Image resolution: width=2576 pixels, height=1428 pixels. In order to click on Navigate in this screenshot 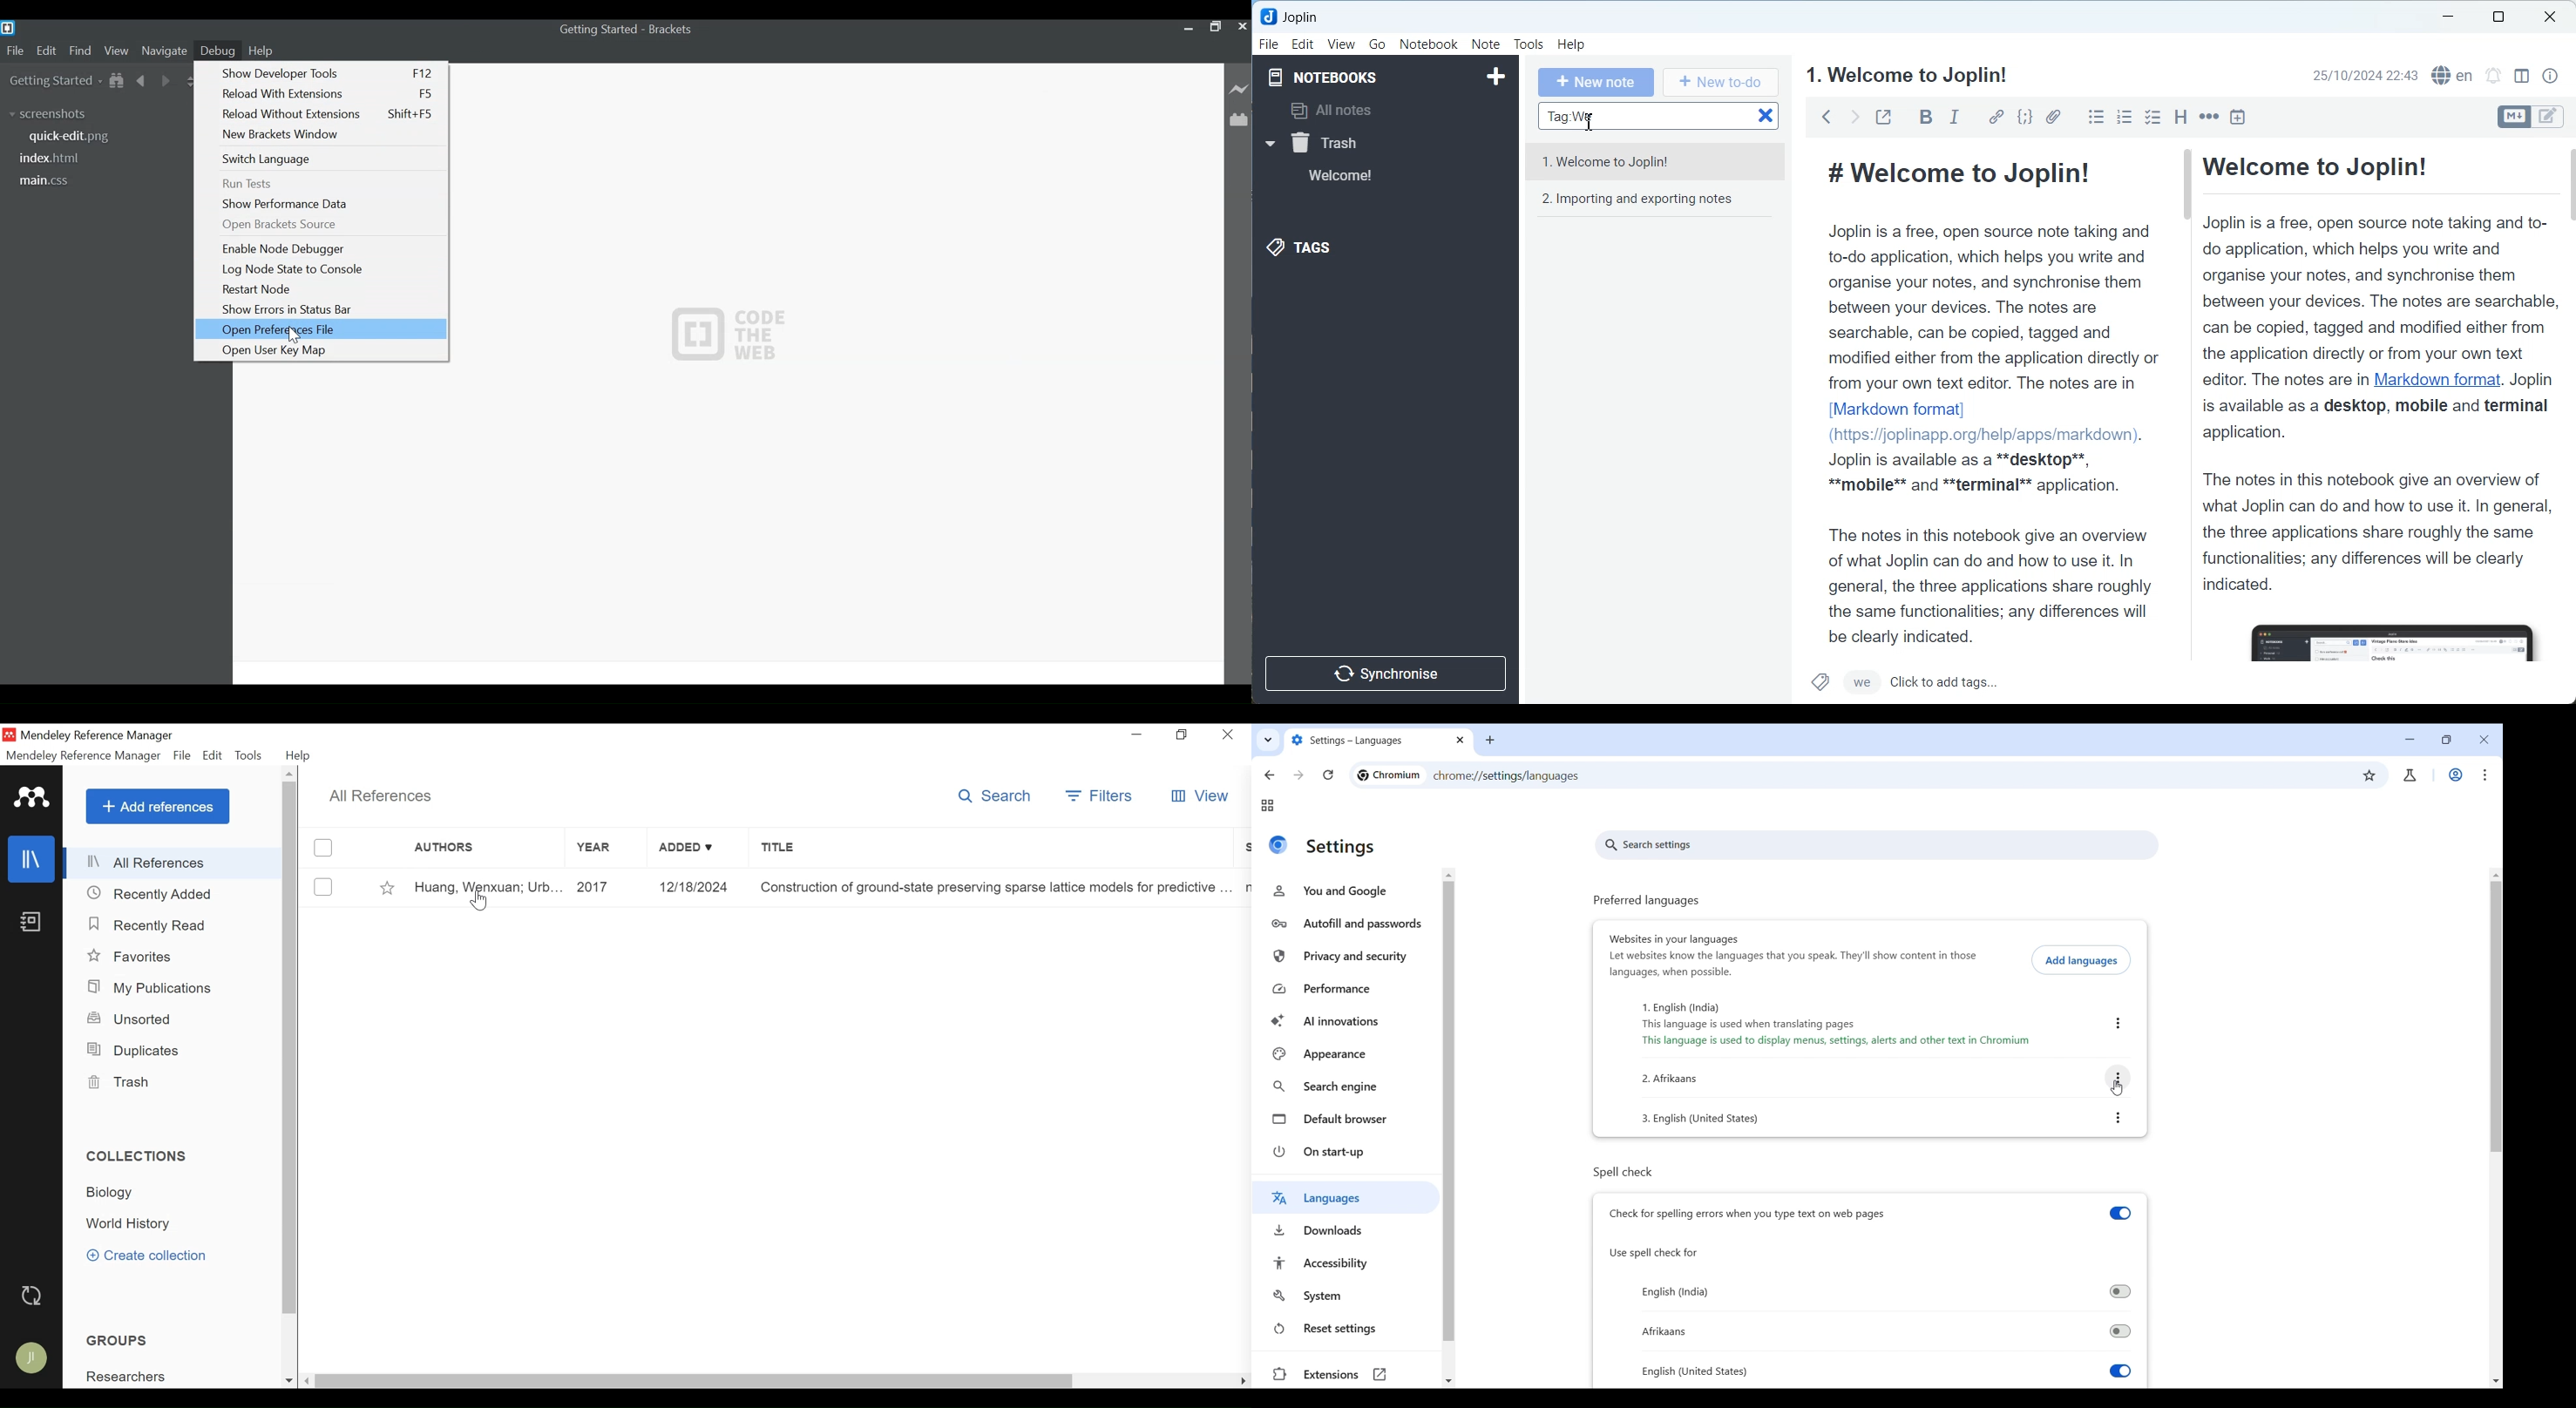, I will do `click(166, 50)`.